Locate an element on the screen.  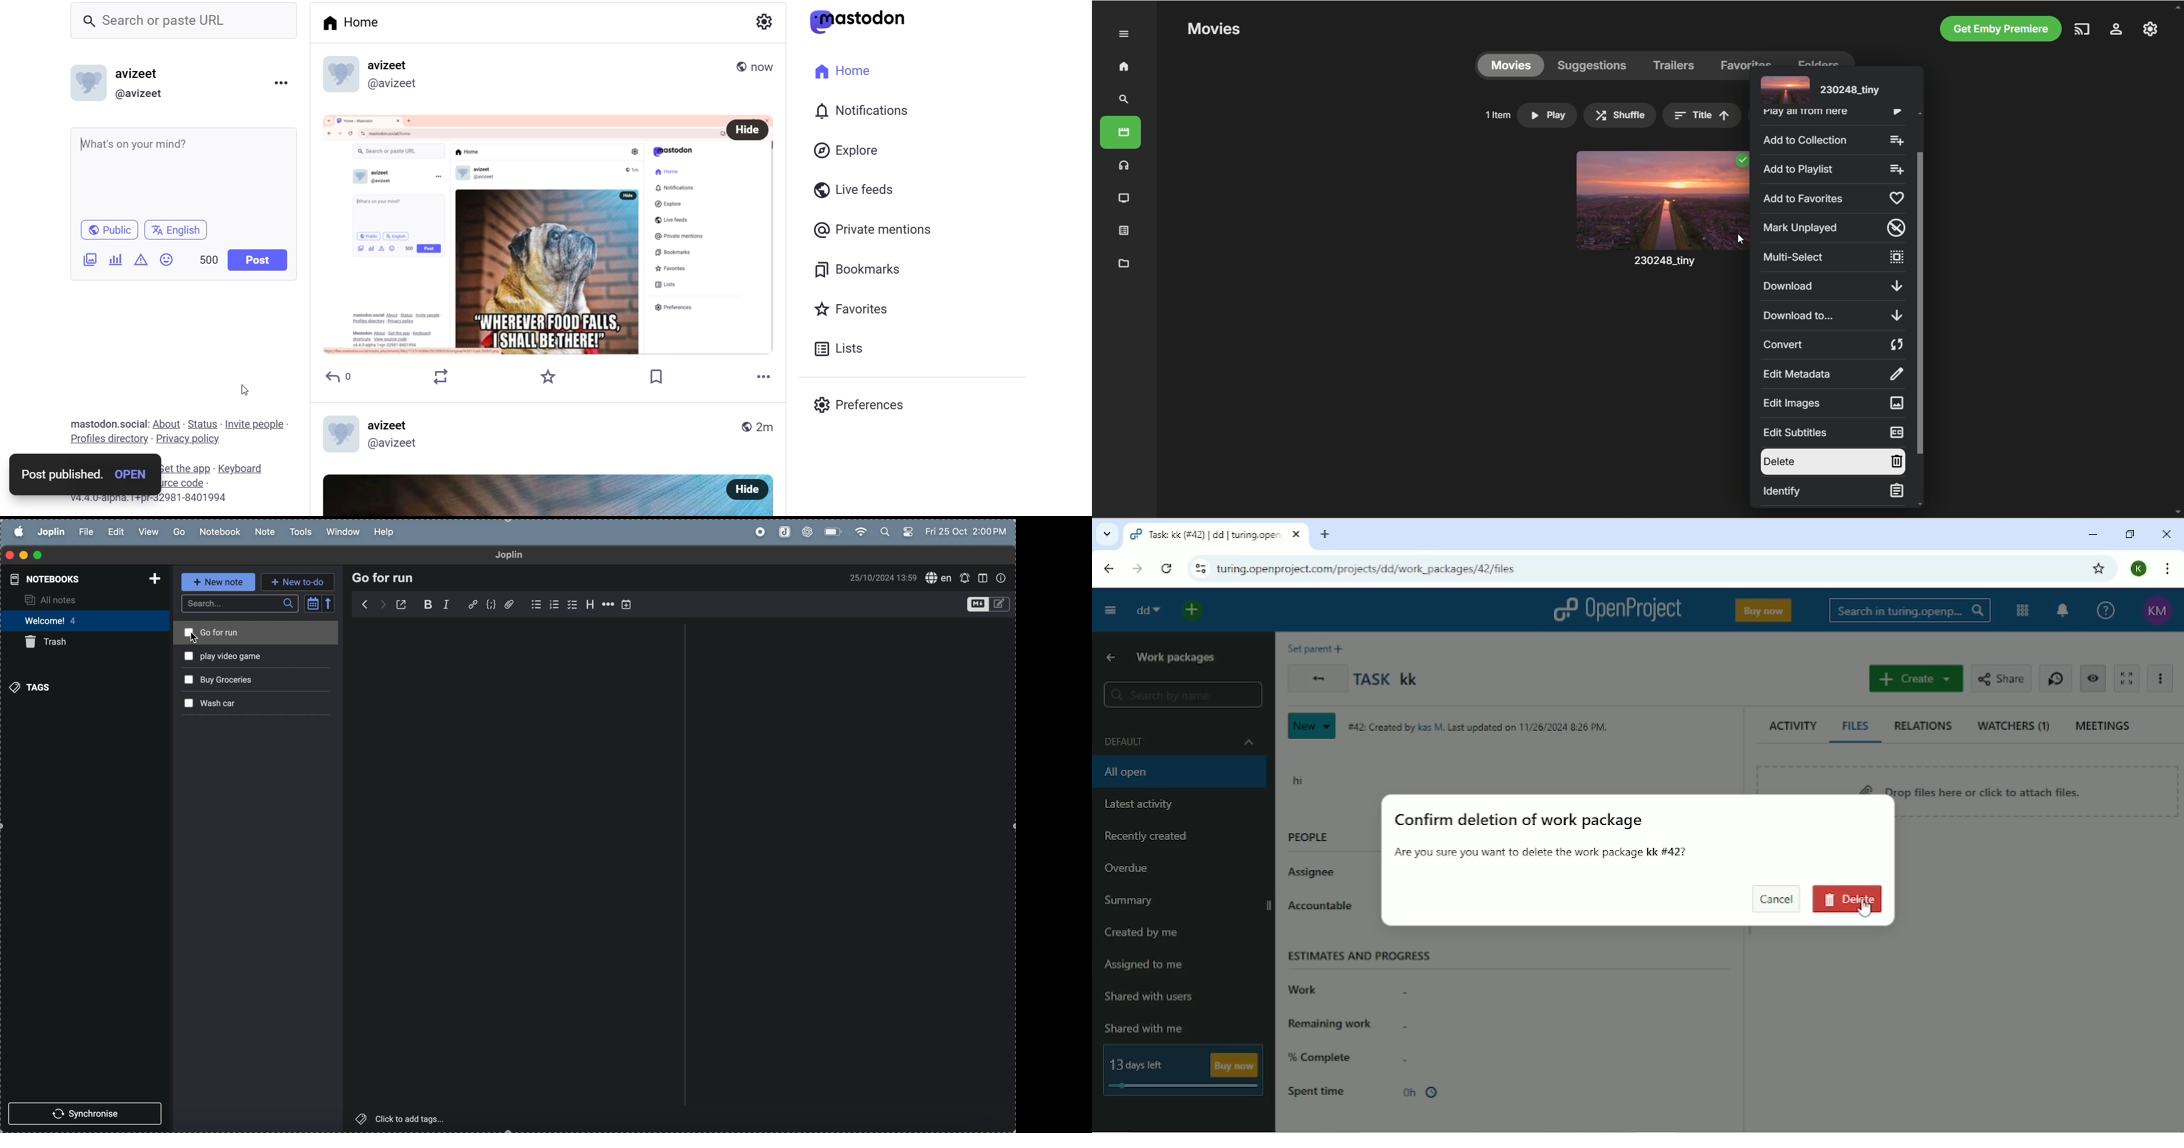
calendar  is located at coordinates (321, 603).